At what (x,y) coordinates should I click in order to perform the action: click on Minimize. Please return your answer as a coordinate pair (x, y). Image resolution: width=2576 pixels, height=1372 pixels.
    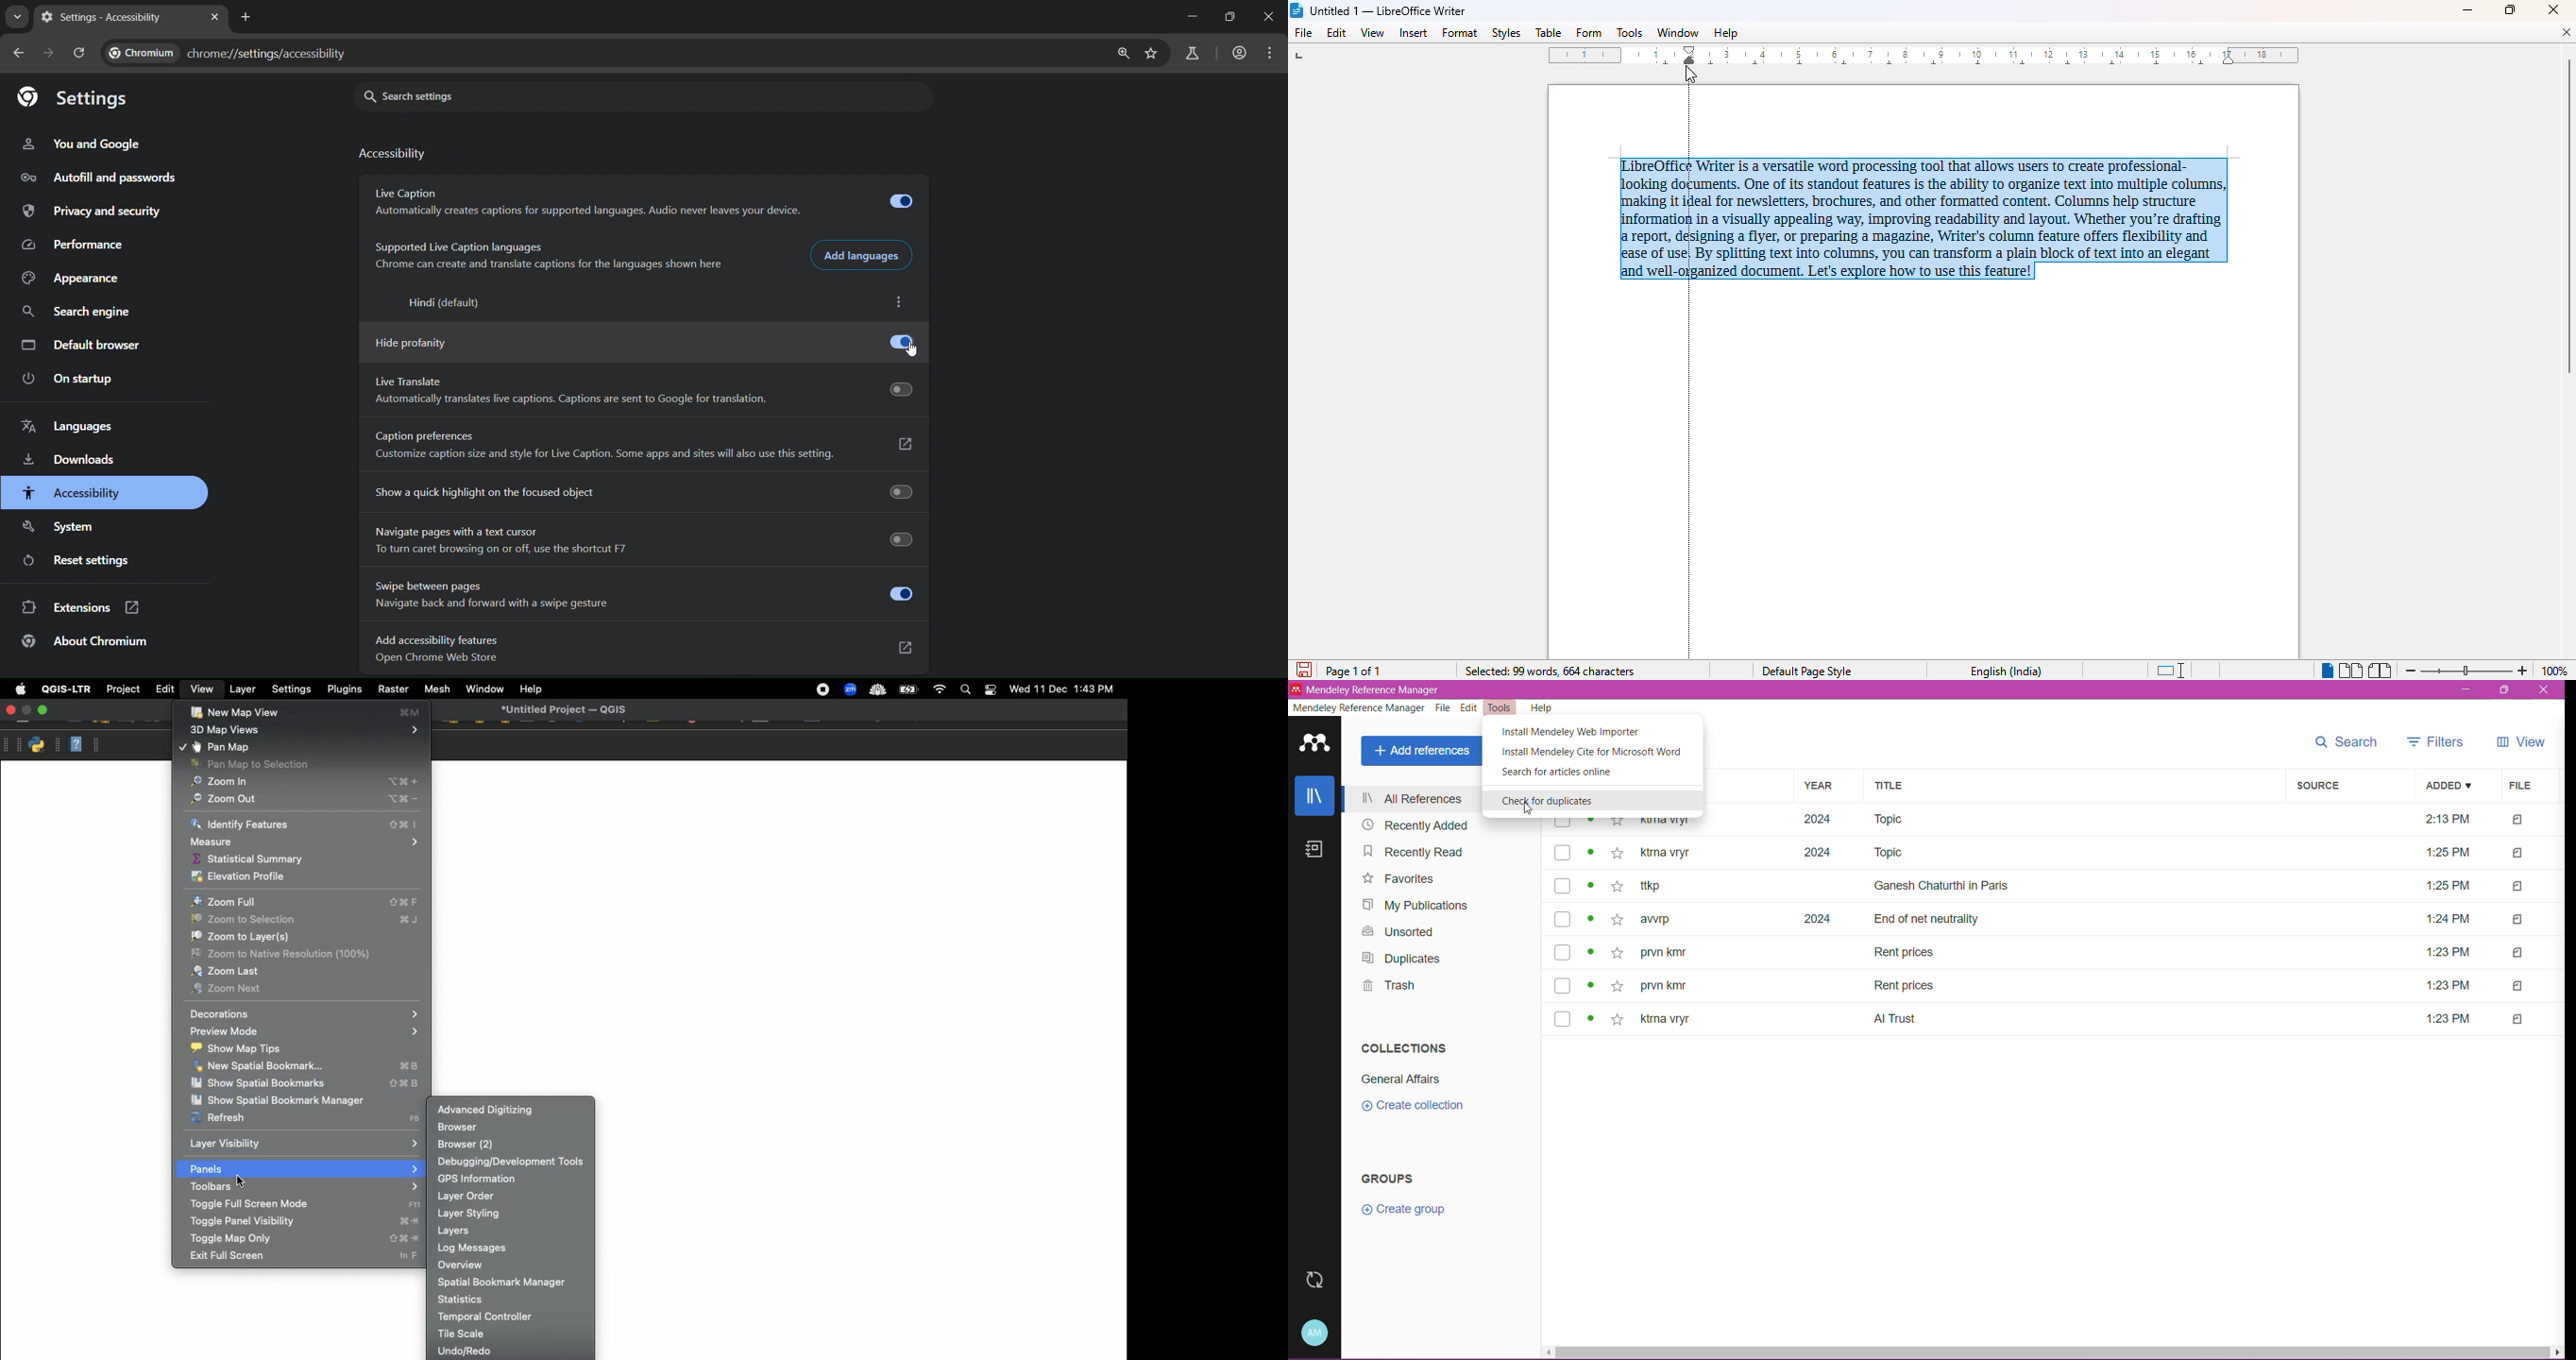
    Looking at the image, I should click on (27, 711).